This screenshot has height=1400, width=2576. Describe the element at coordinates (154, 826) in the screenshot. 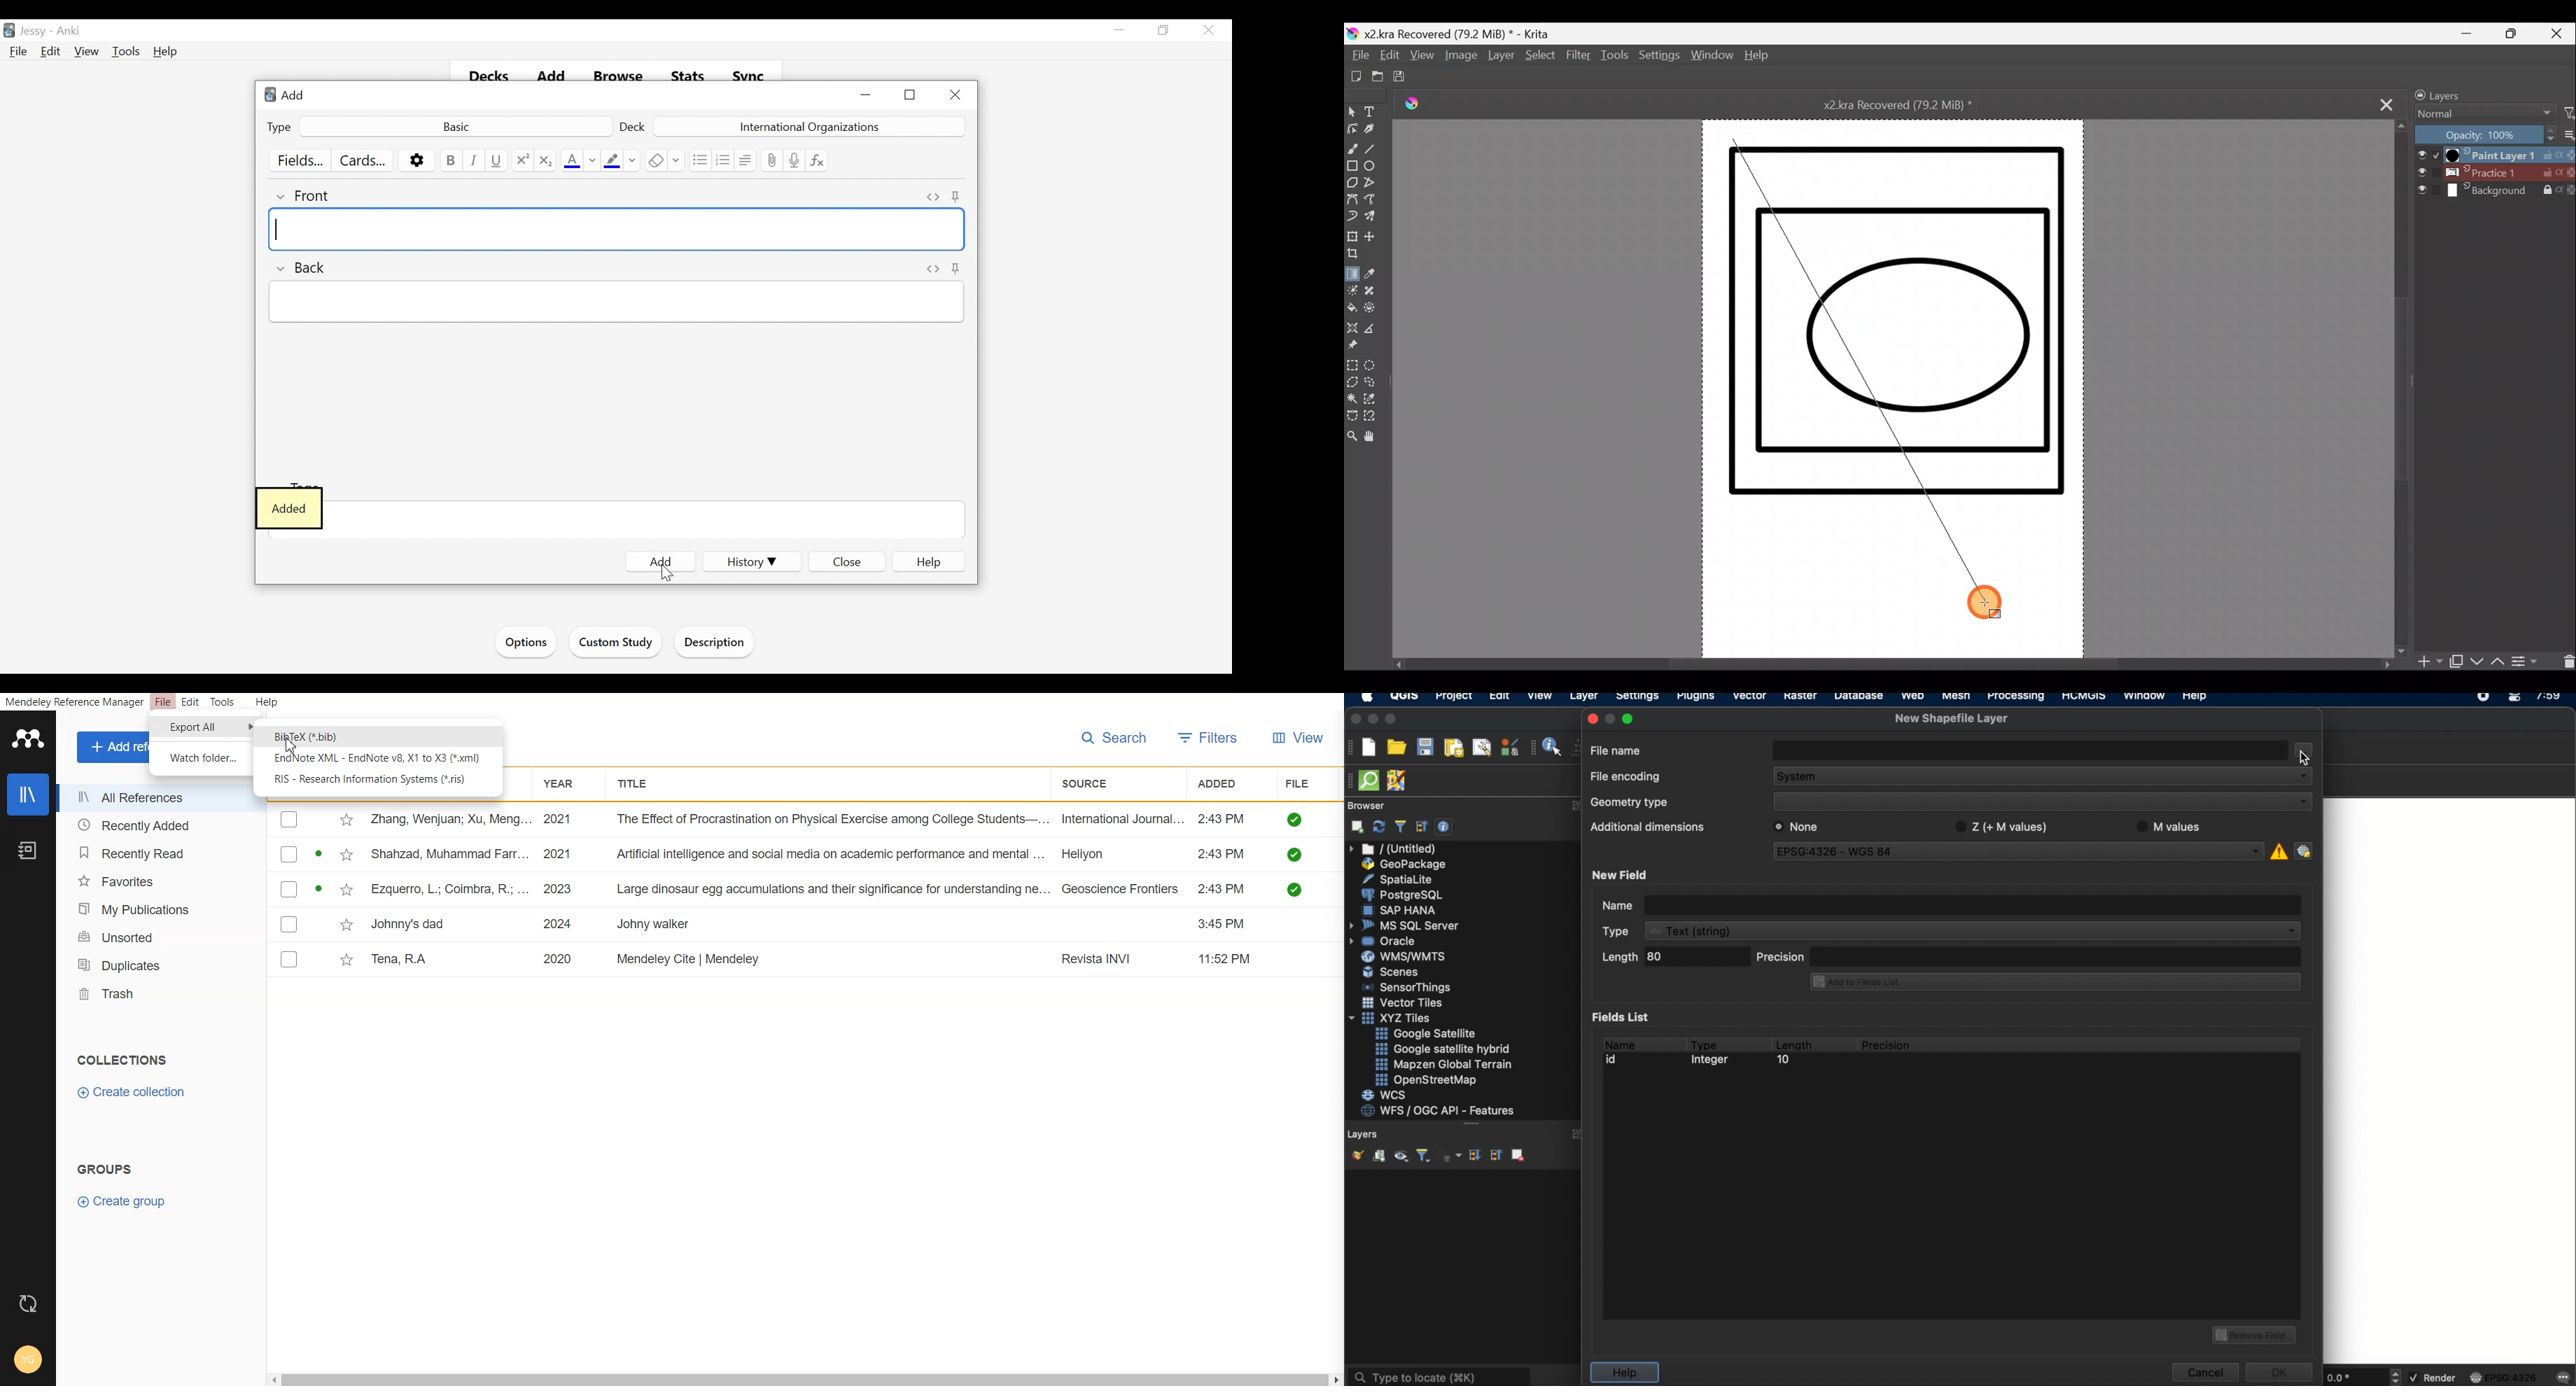

I see `Recently Added` at that location.